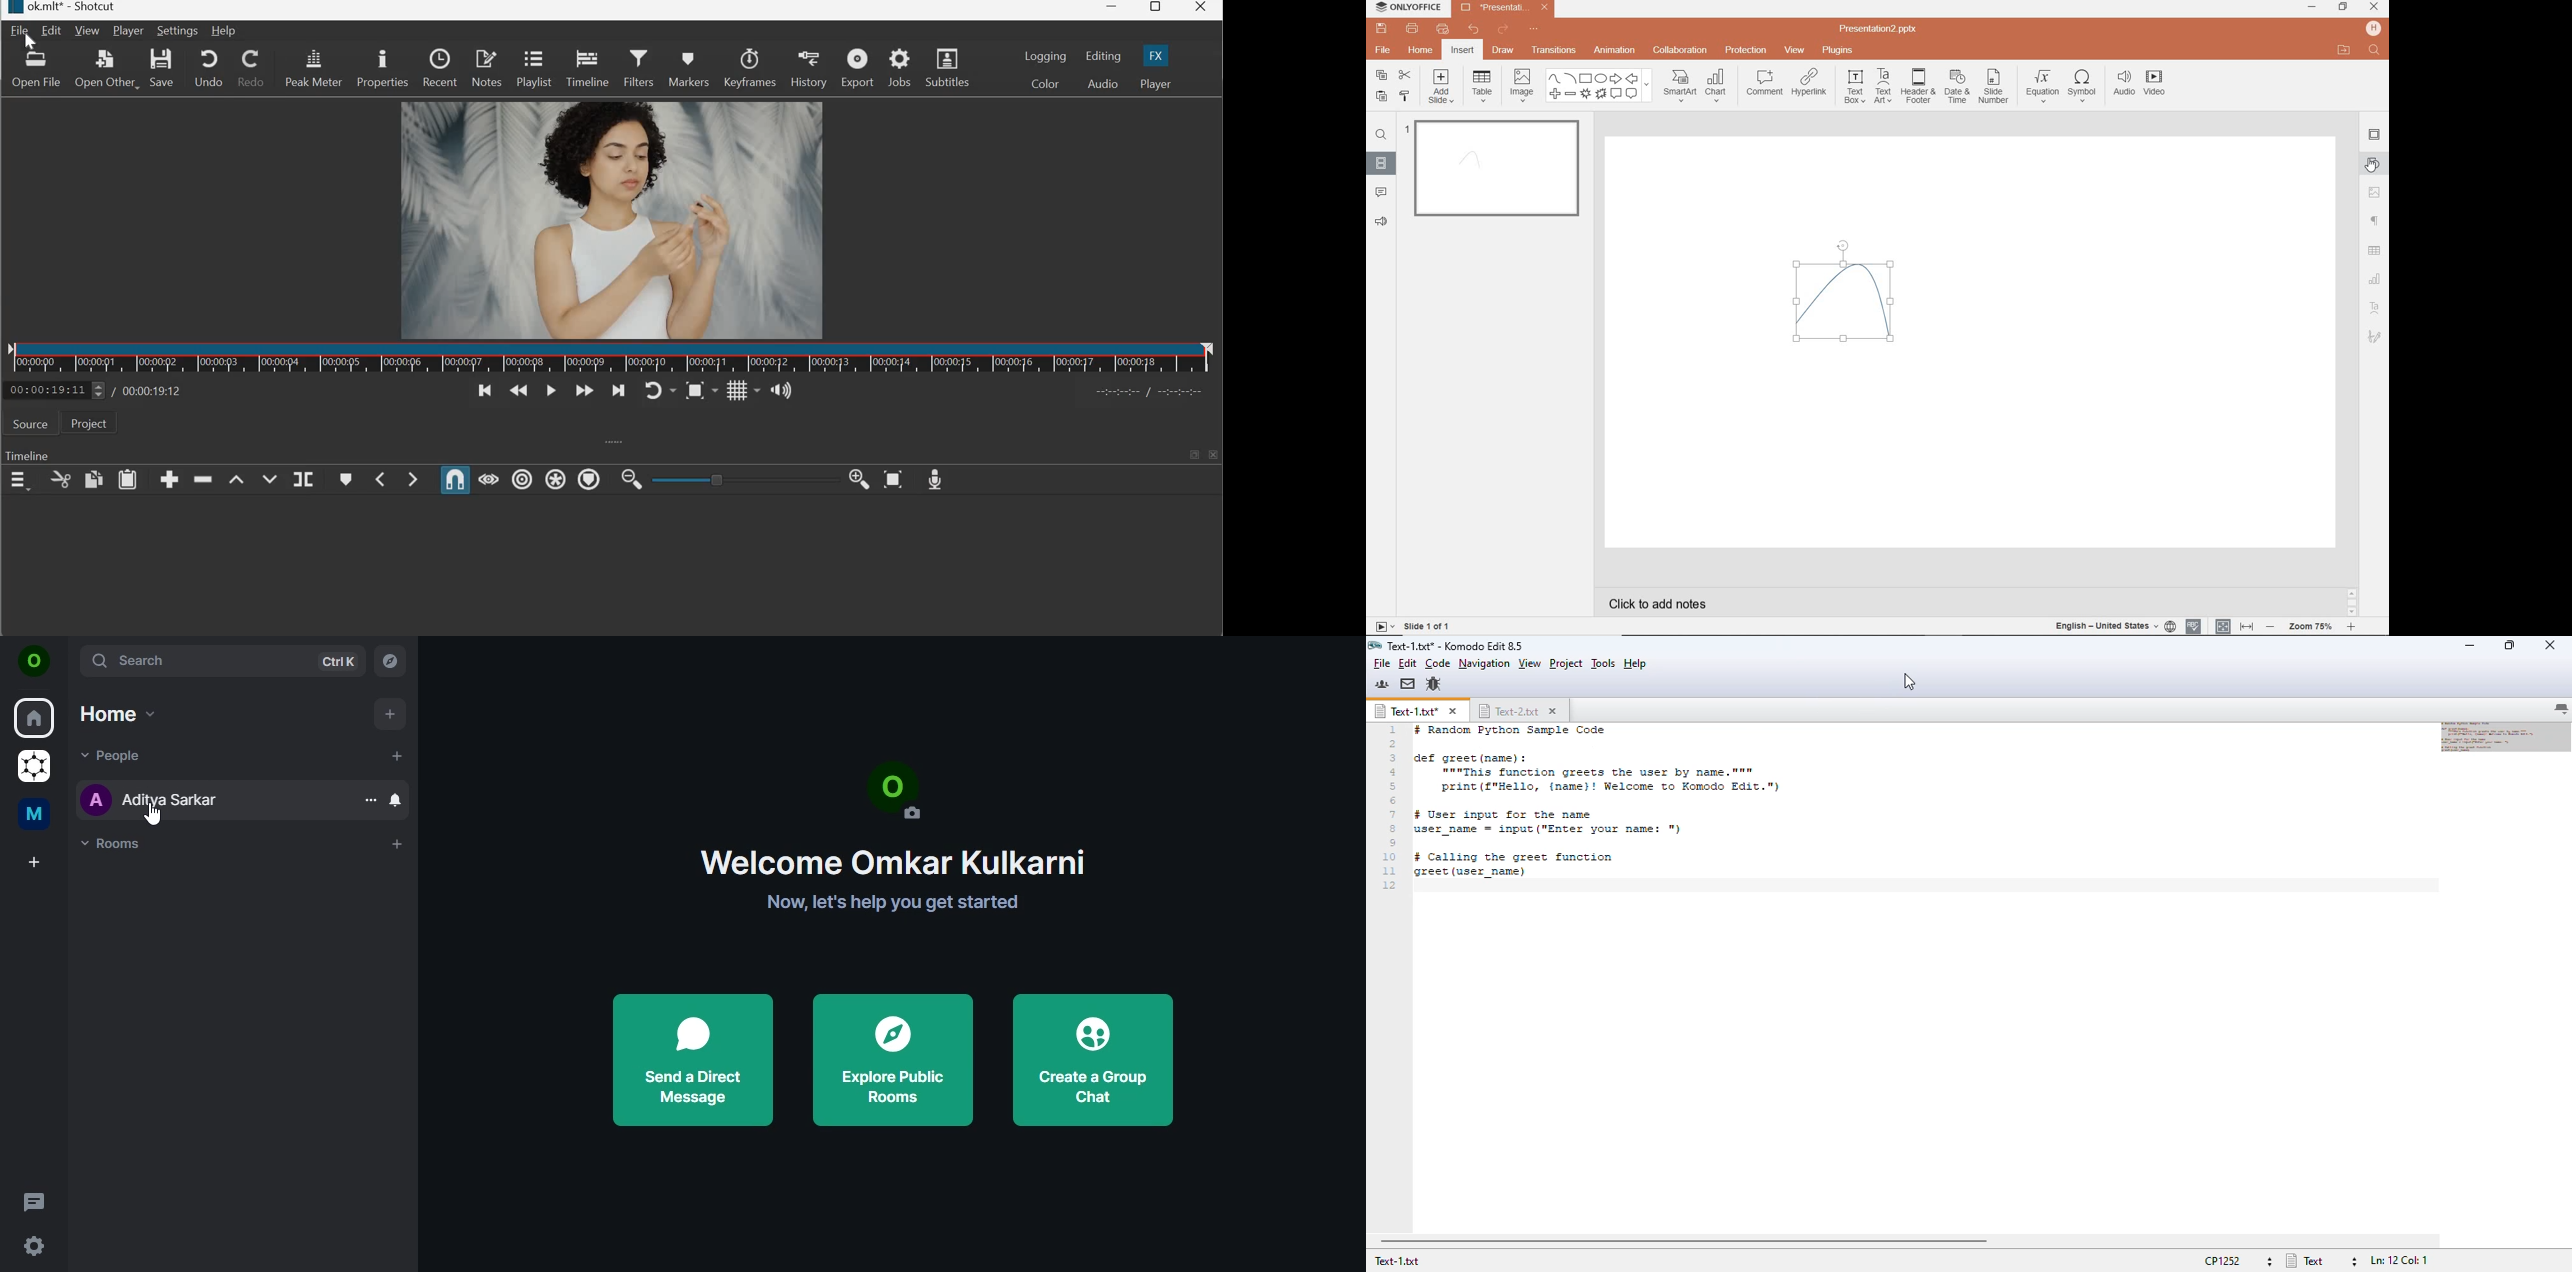 The image size is (2576, 1288). I want to click on Color, so click(1046, 83).